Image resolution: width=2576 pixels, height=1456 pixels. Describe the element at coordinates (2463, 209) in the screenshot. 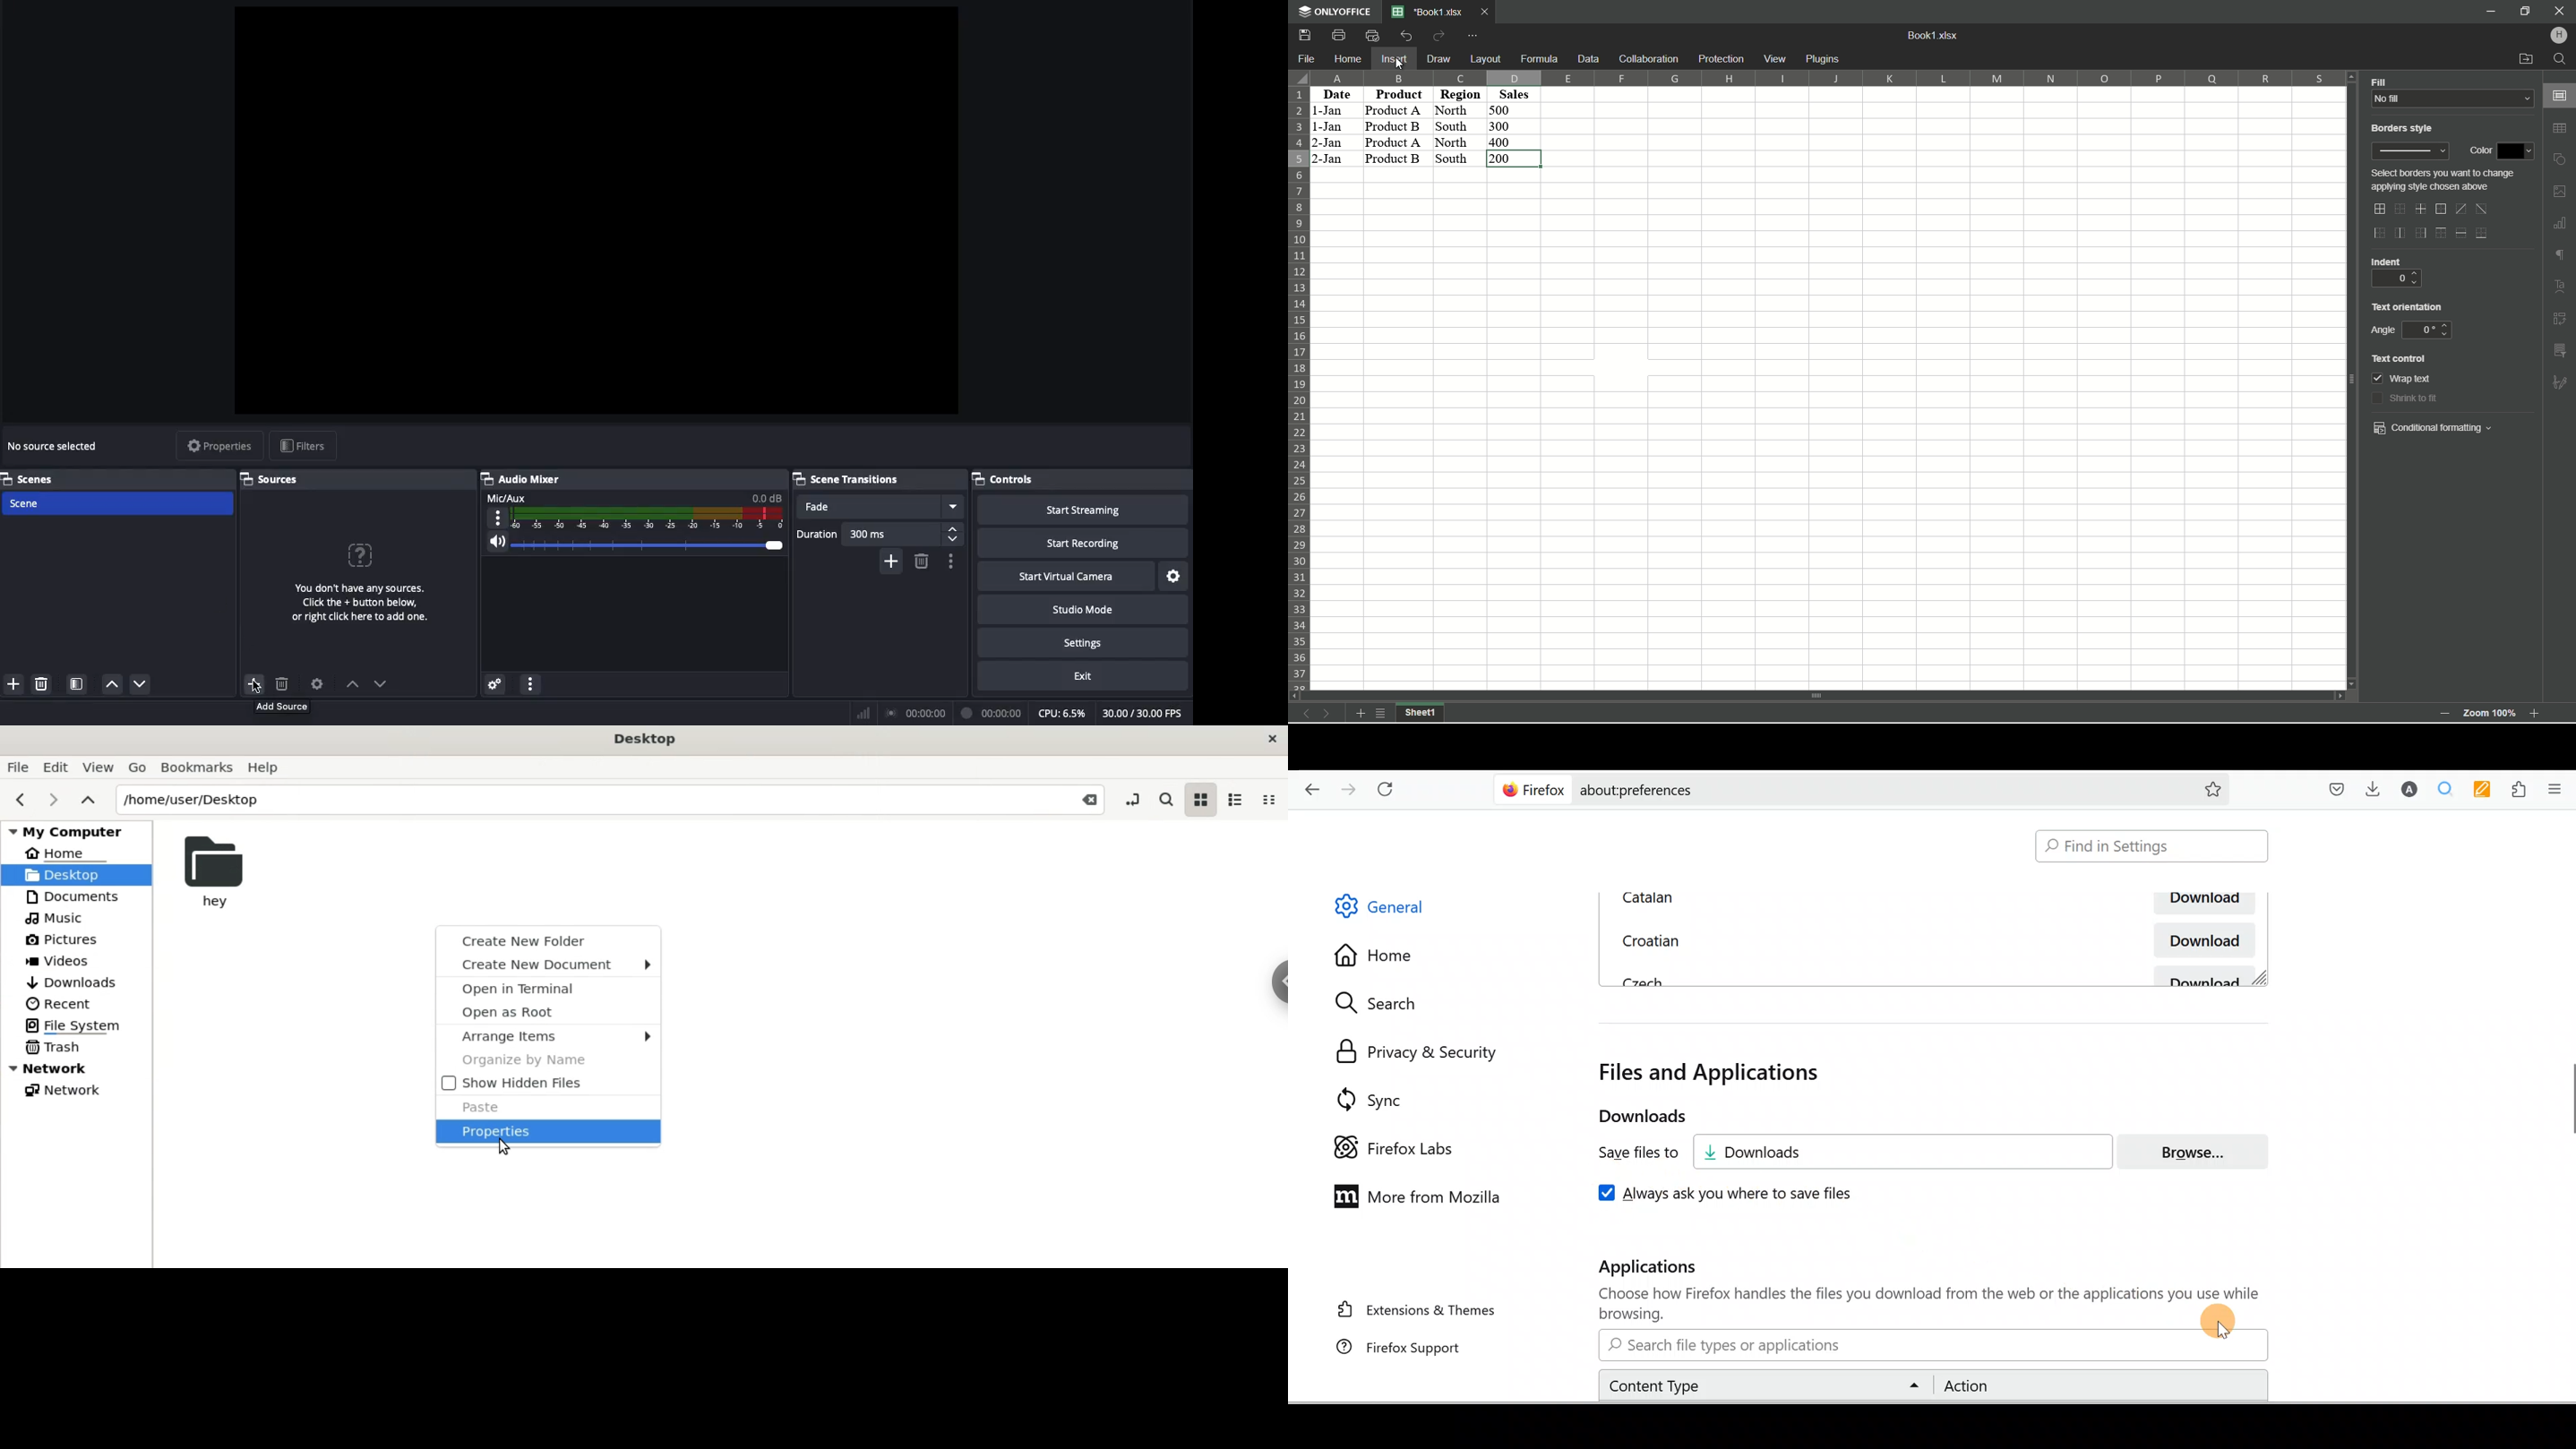

I see `diagonal up border` at that location.